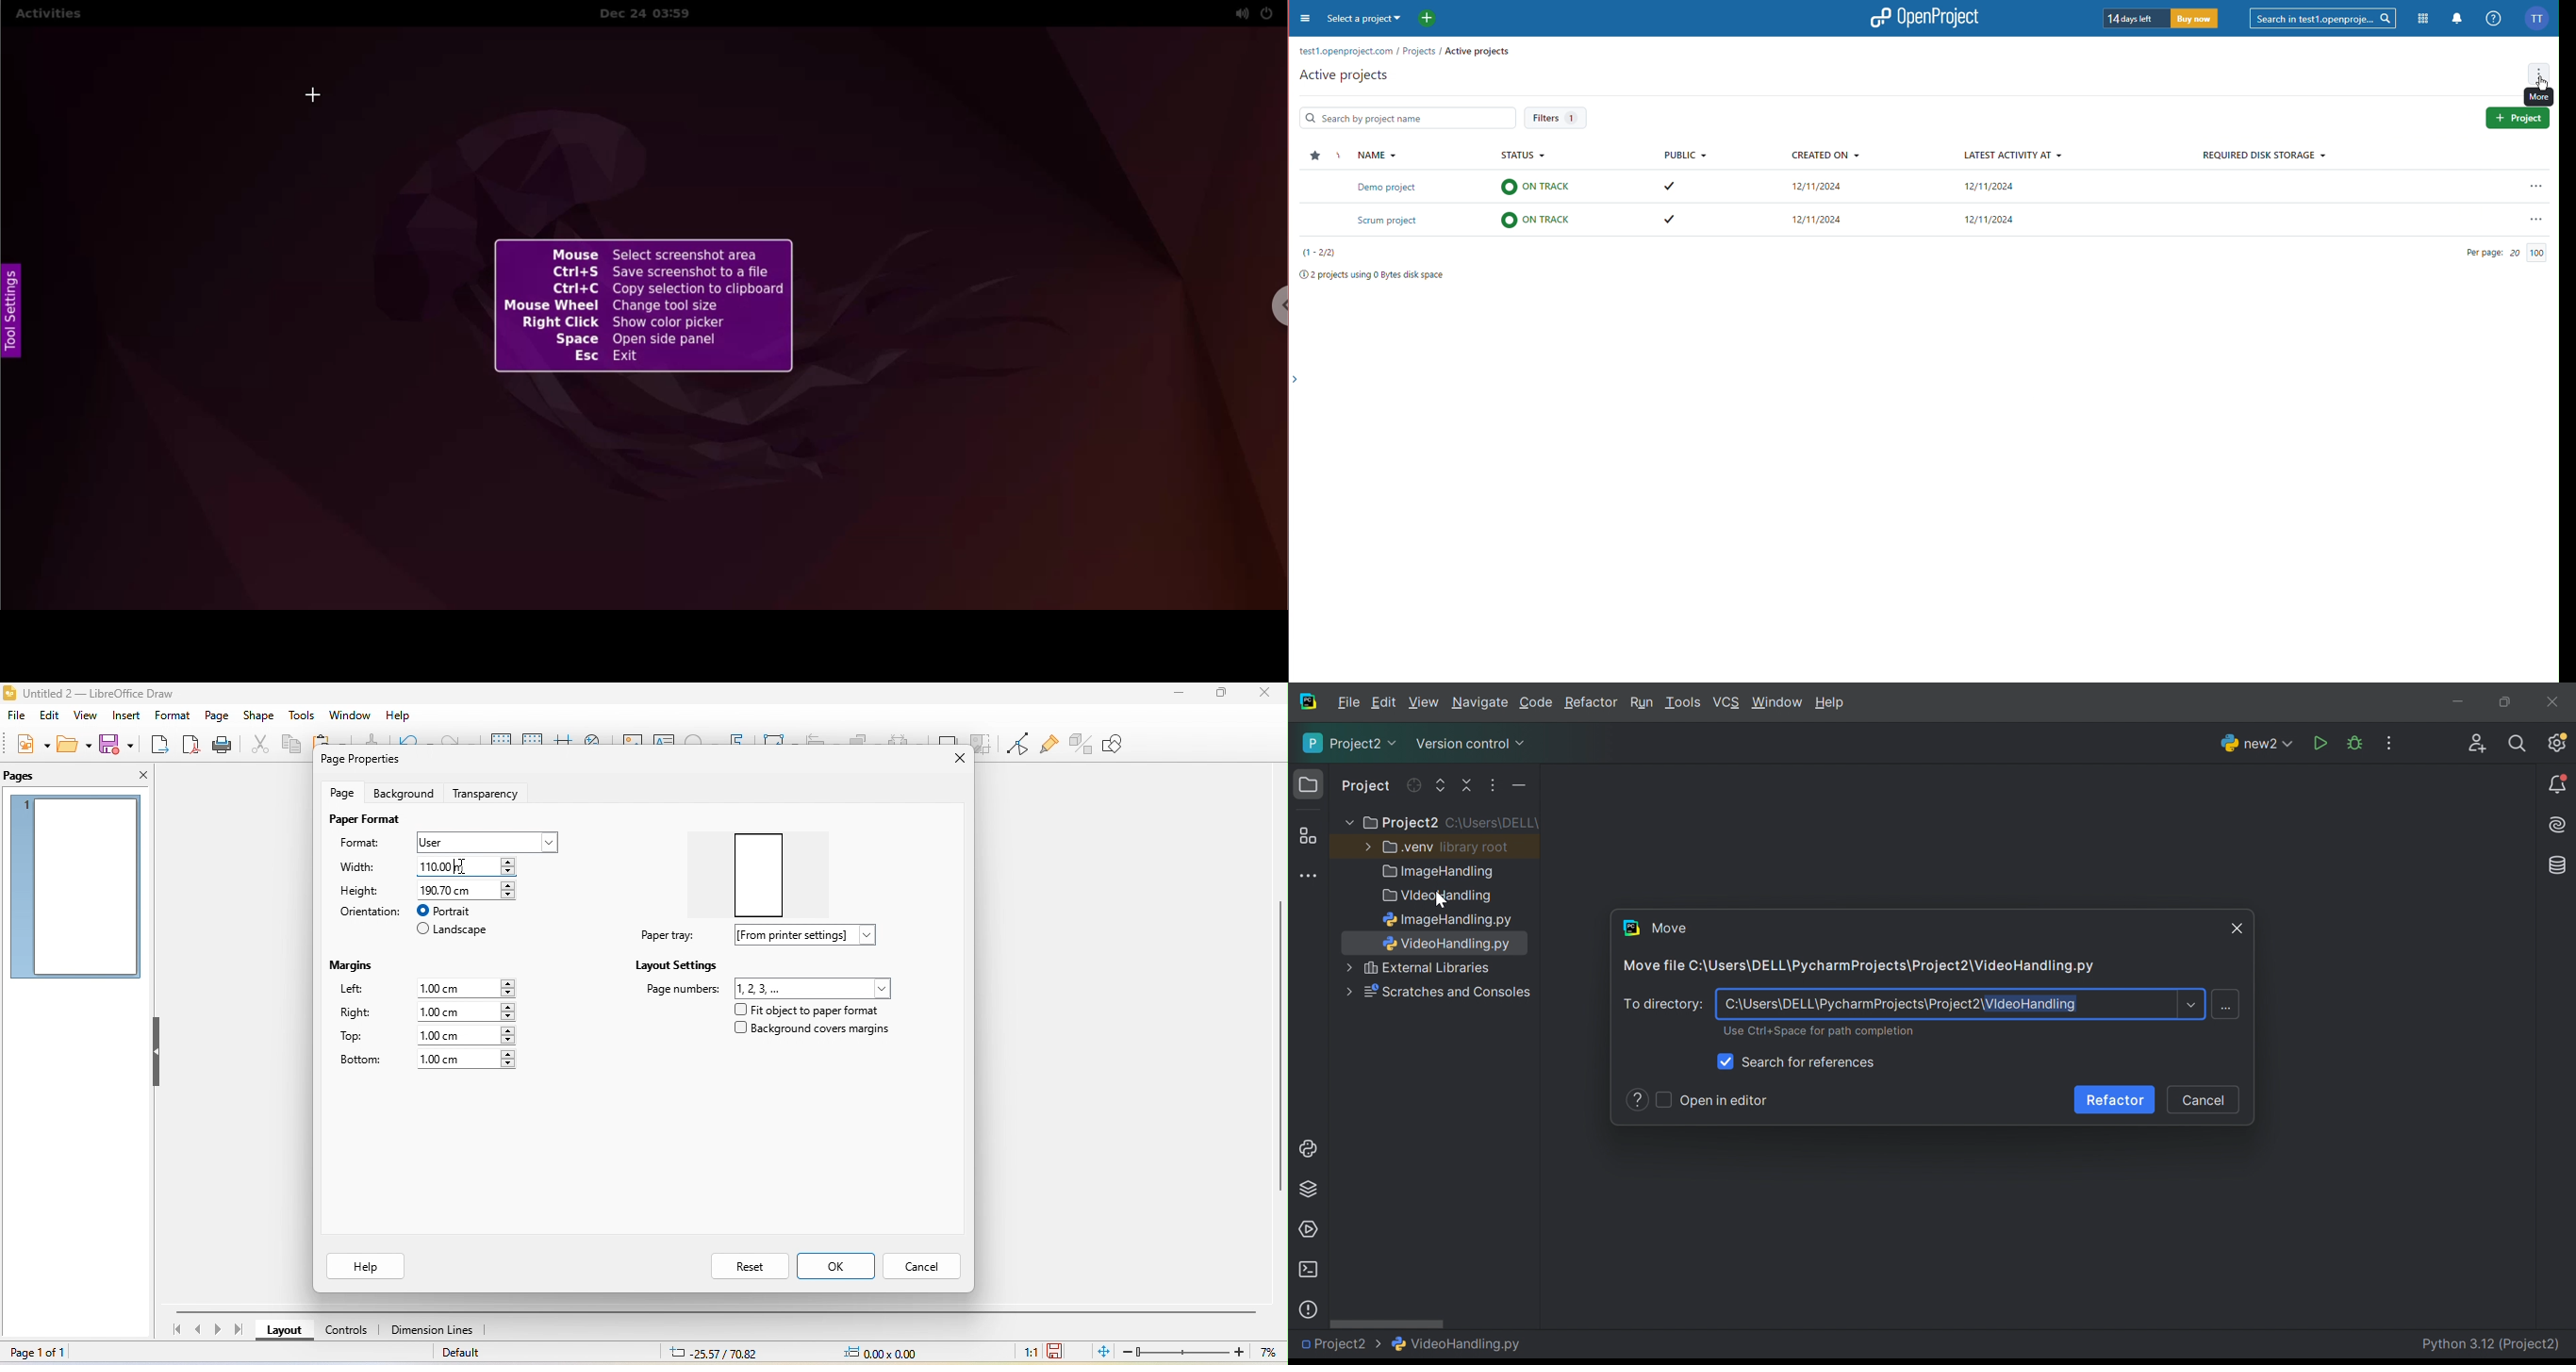 The height and width of the screenshot is (1372, 2576). I want to click on C:\Users\DELL\PyCharmProjects\Projecs\Project2\VideoHandling, so click(1899, 1006).